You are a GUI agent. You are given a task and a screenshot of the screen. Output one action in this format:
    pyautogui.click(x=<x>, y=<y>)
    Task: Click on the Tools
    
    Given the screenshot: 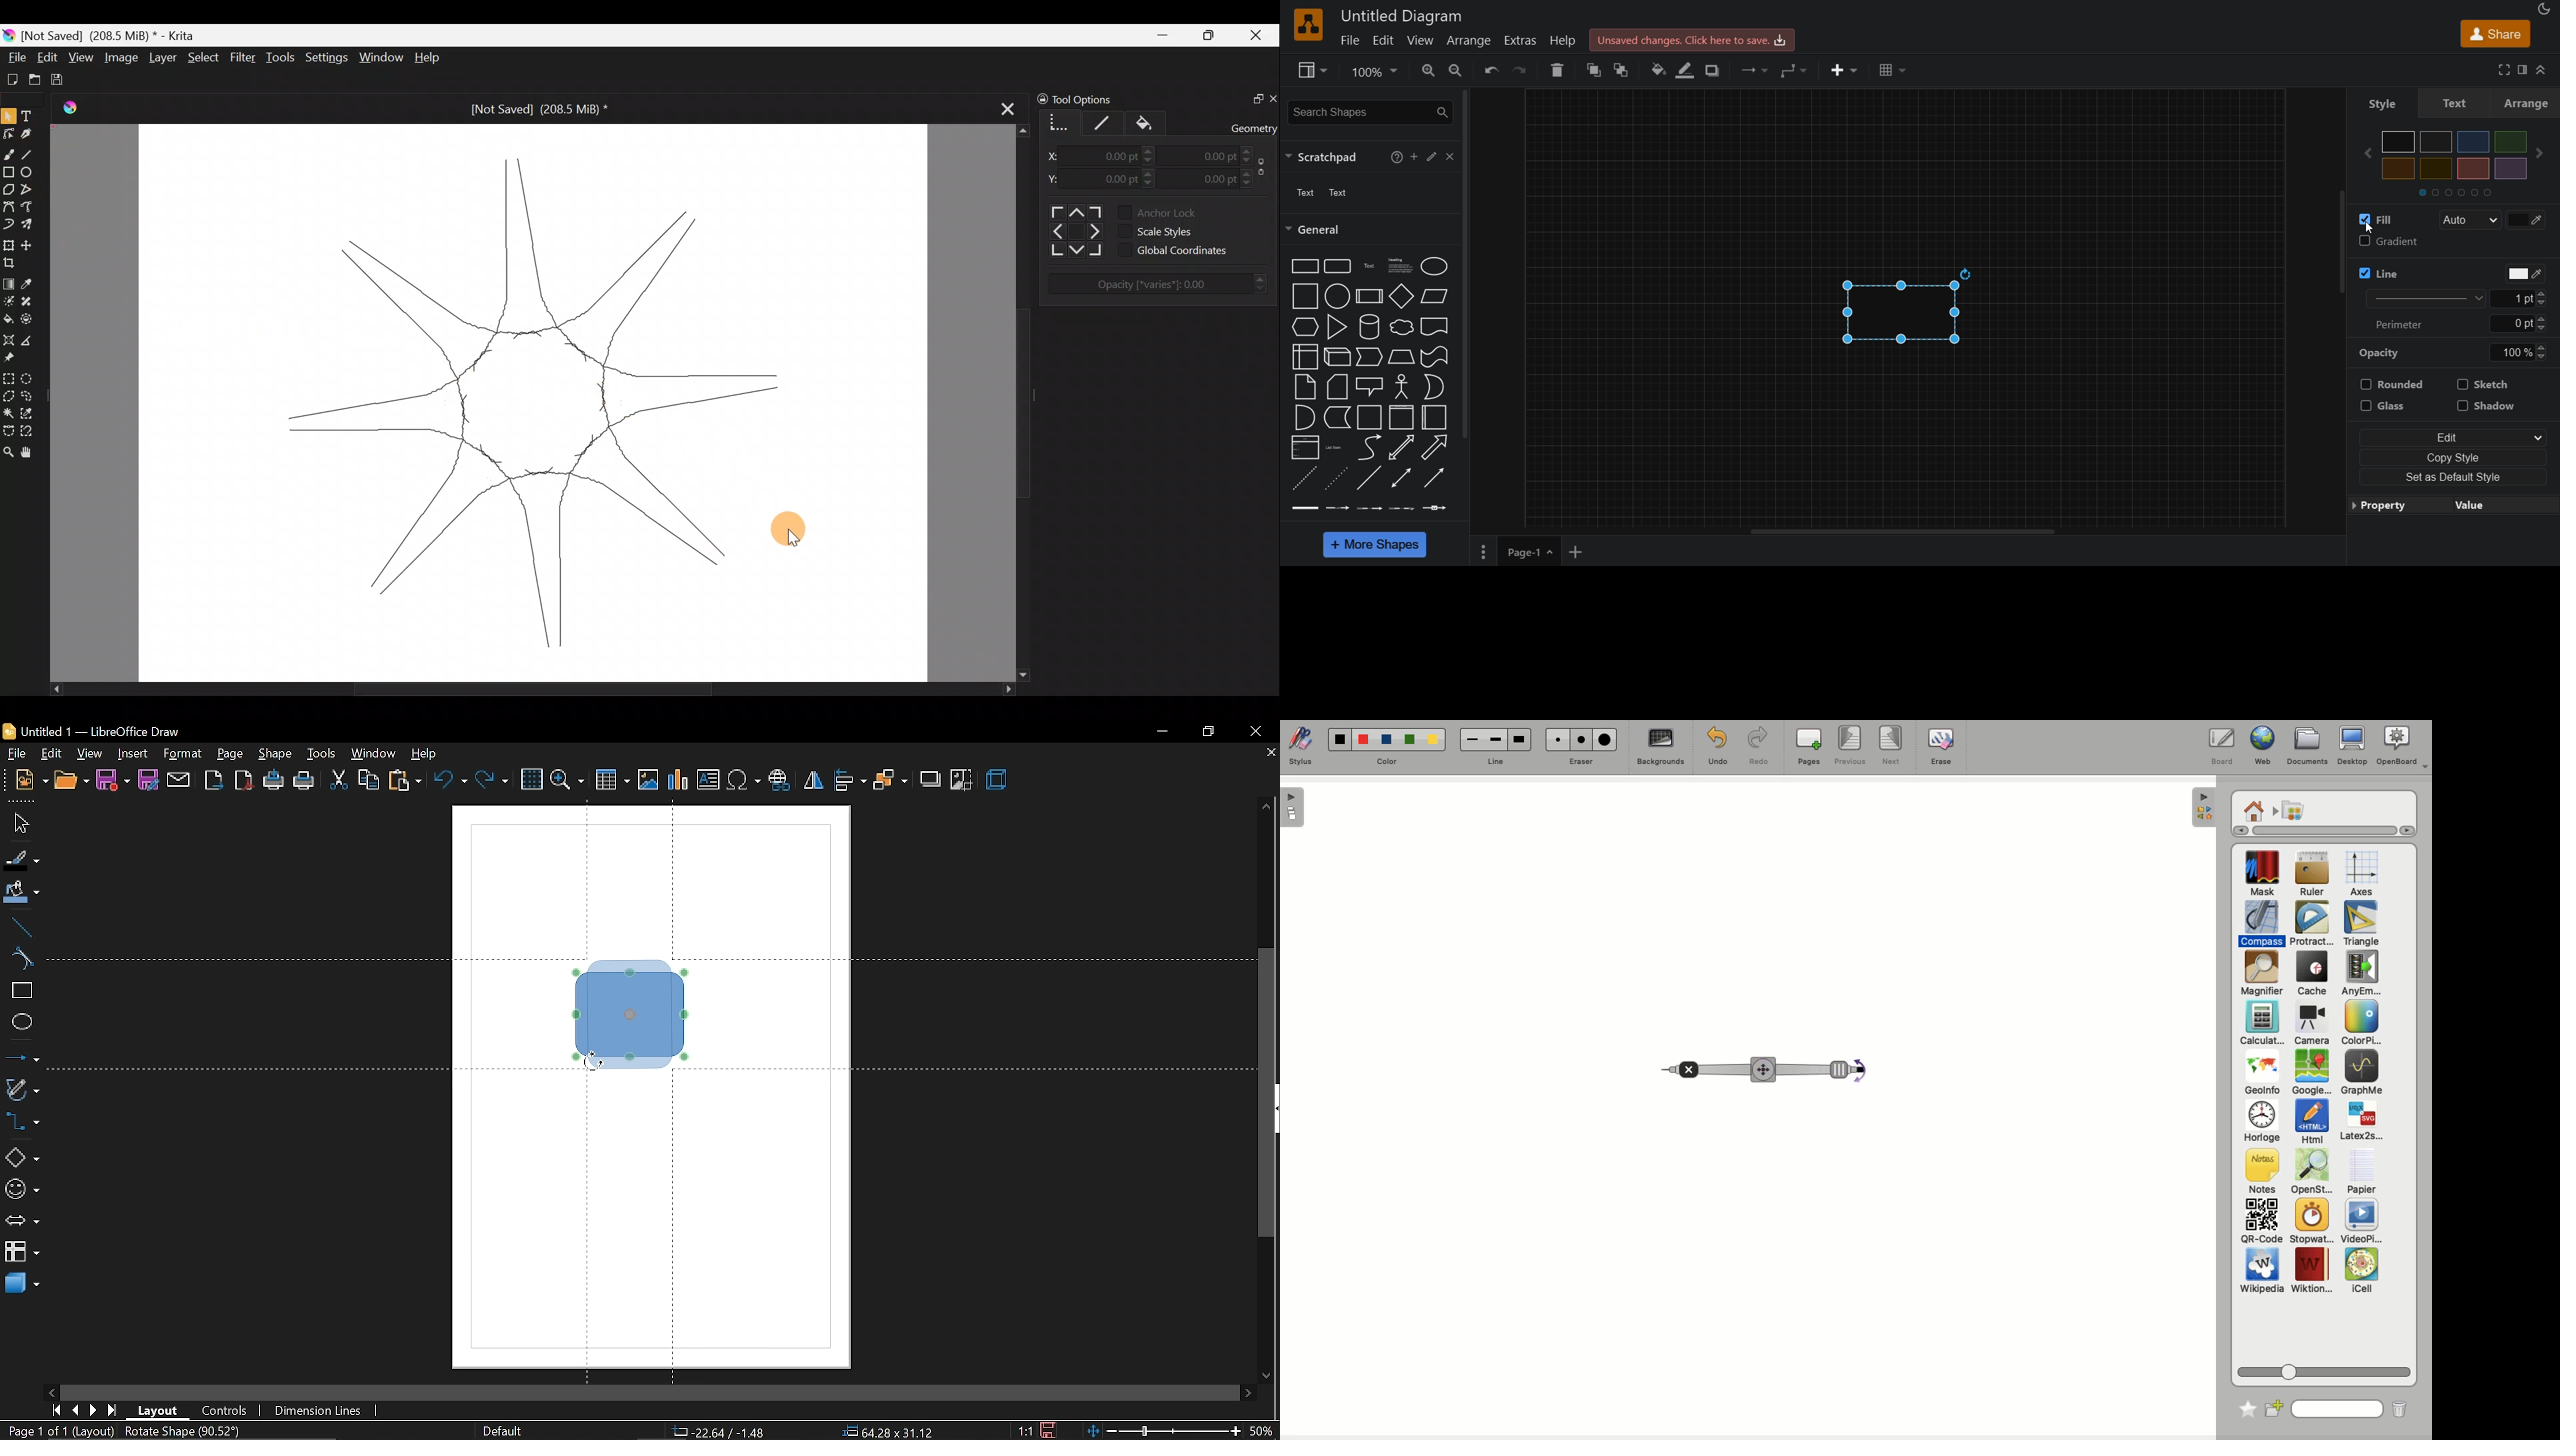 What is the action you would take?
    pyautogui.click(x=281, y=57)
    